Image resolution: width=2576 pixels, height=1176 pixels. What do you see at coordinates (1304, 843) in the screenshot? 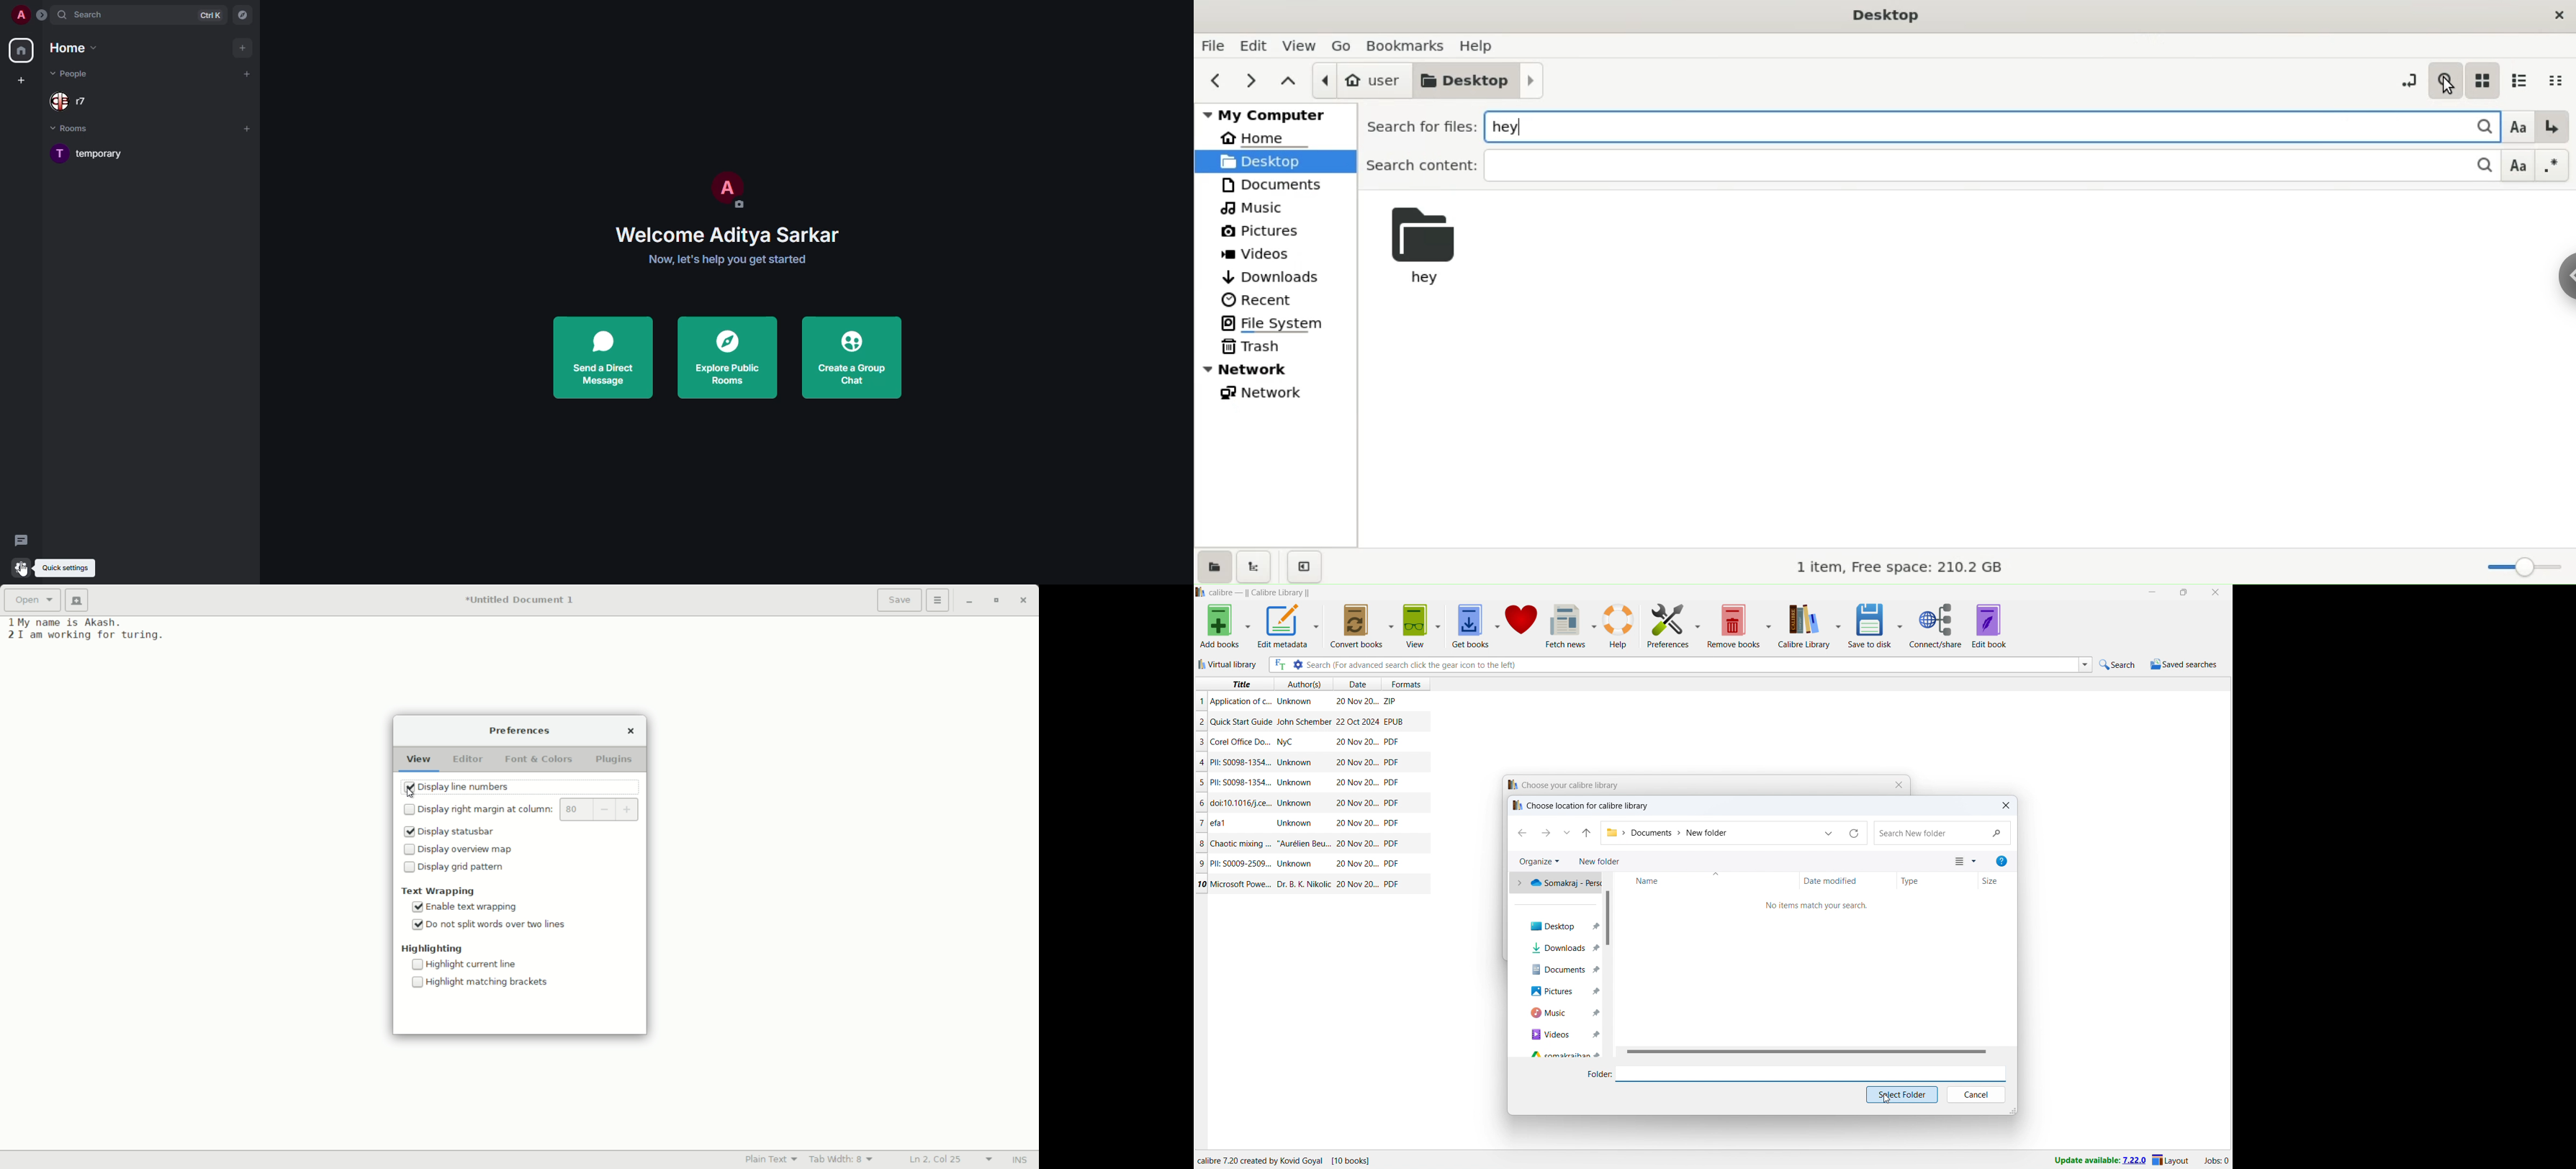
I see `Author` at bounding box center [1304, 843].